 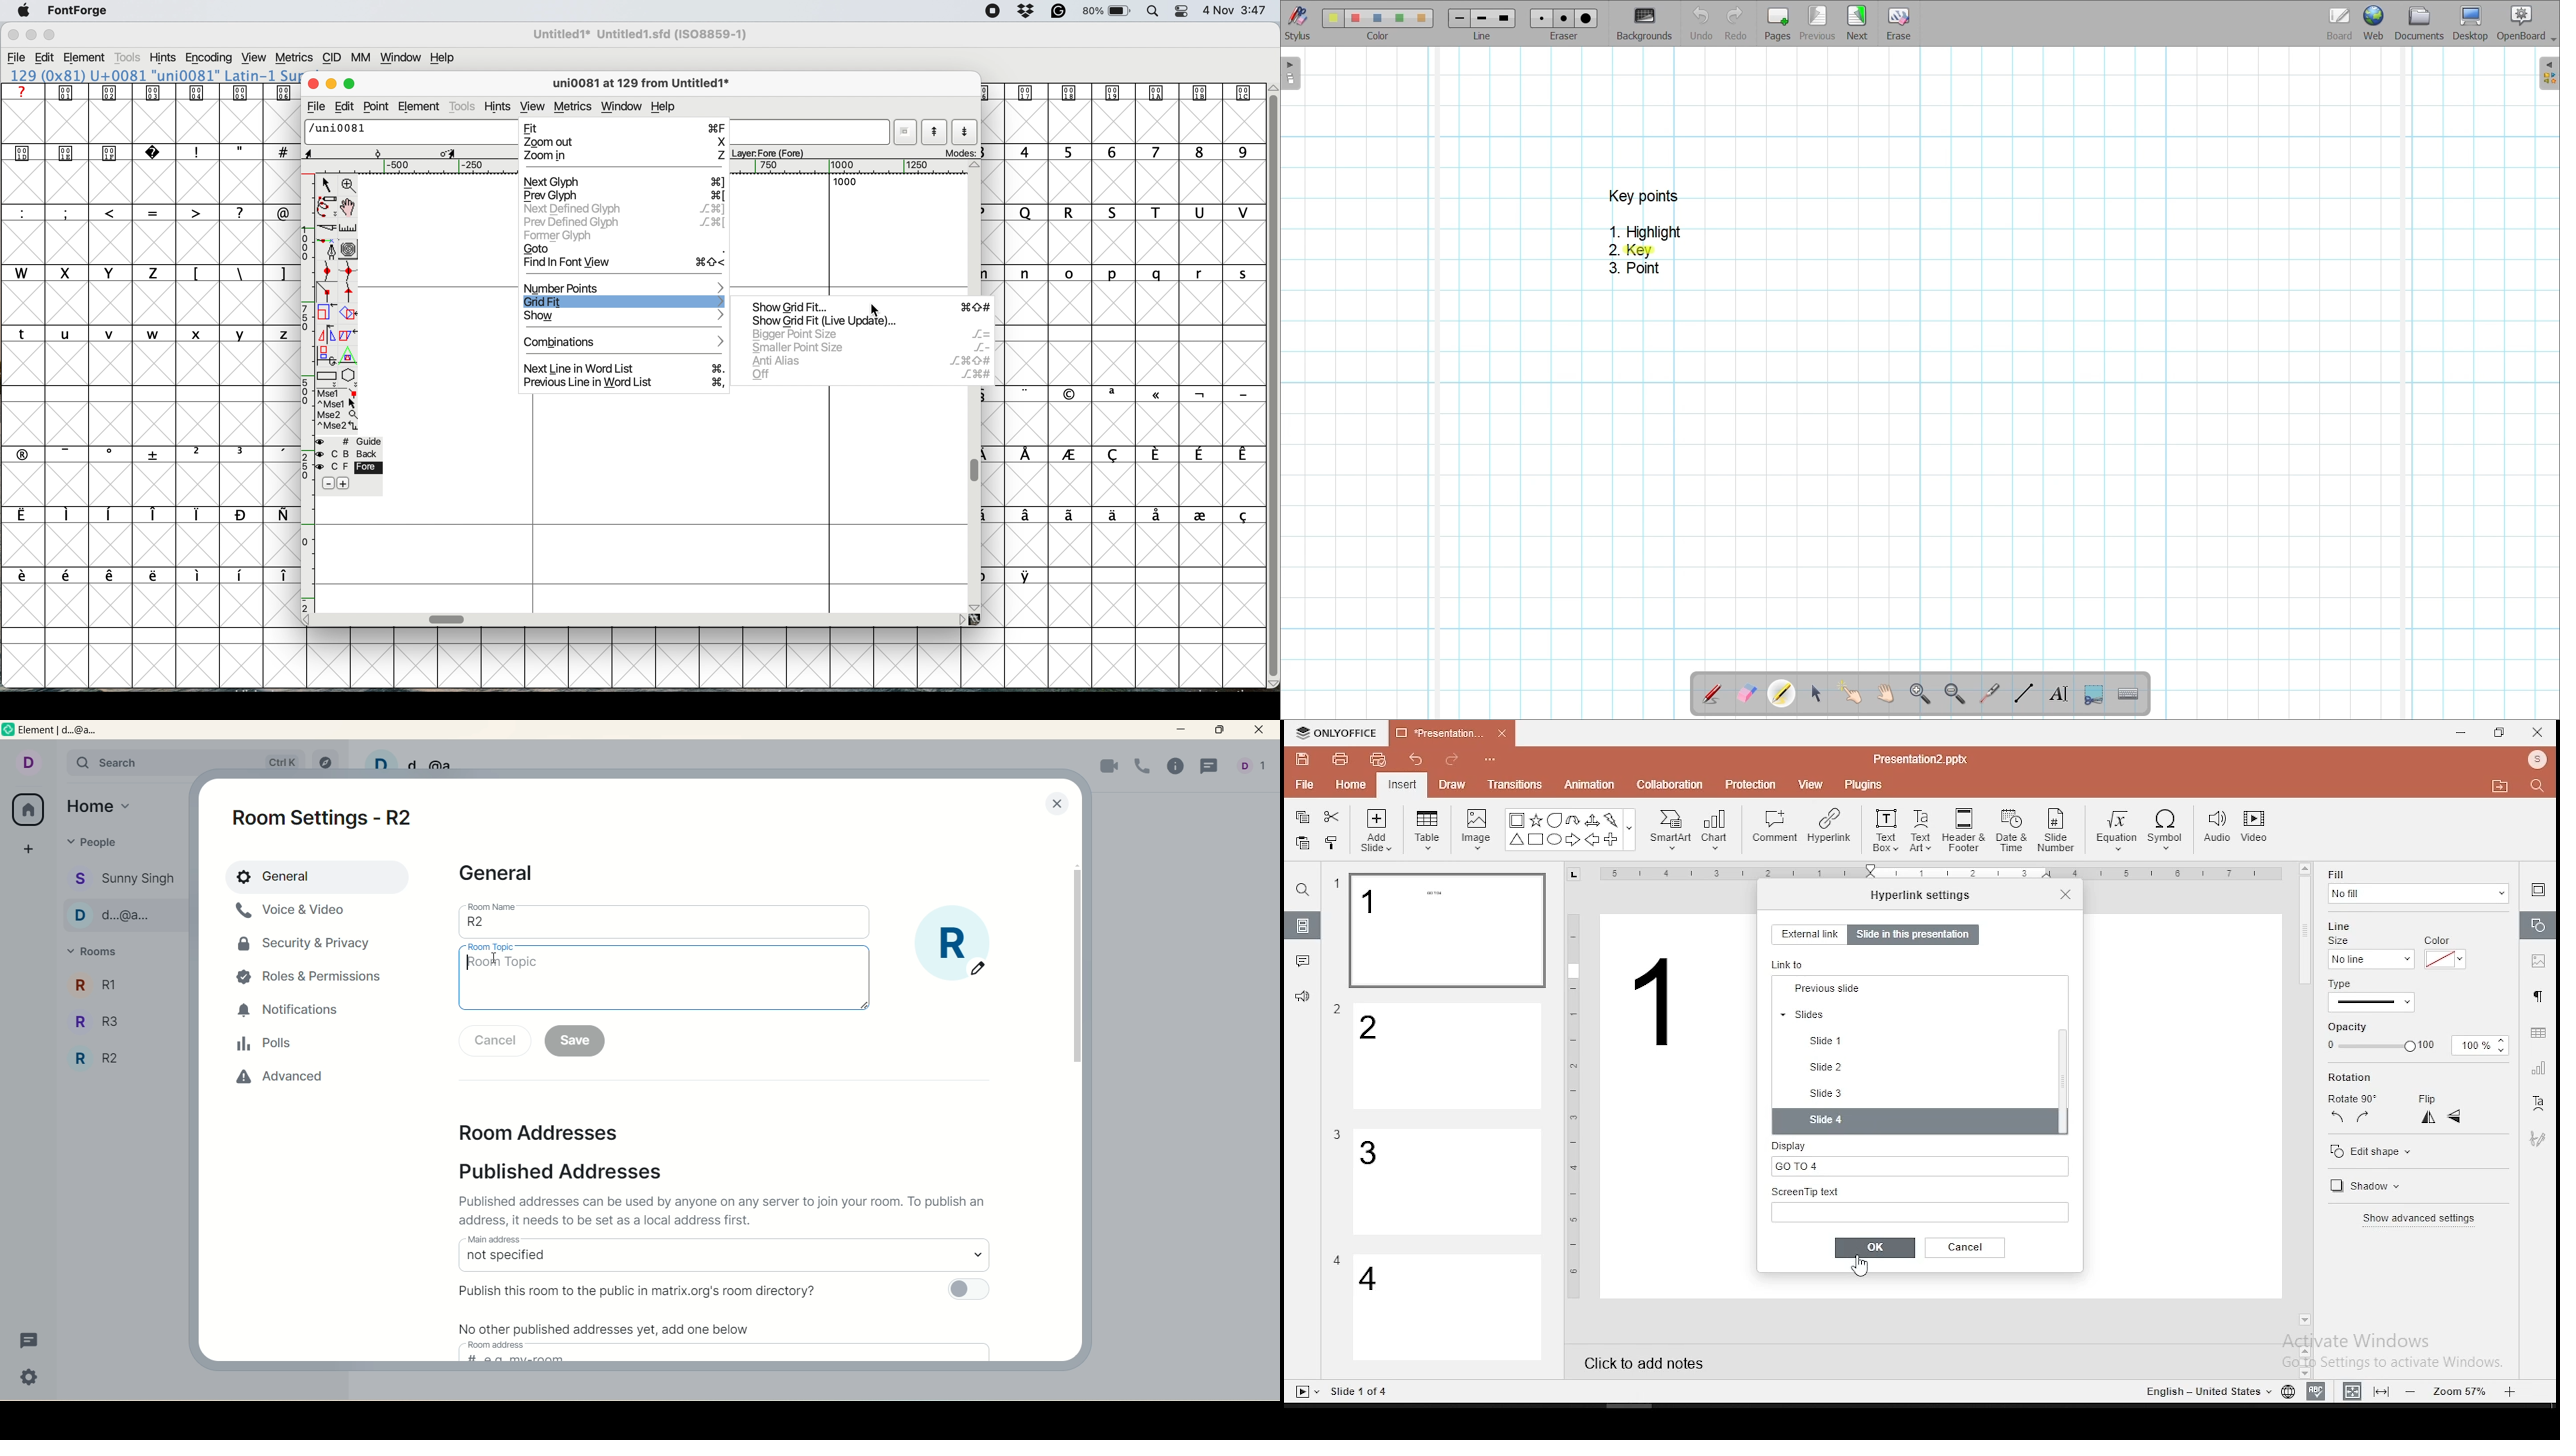 I want to click on slide 1, so click(x=1446, y=931).